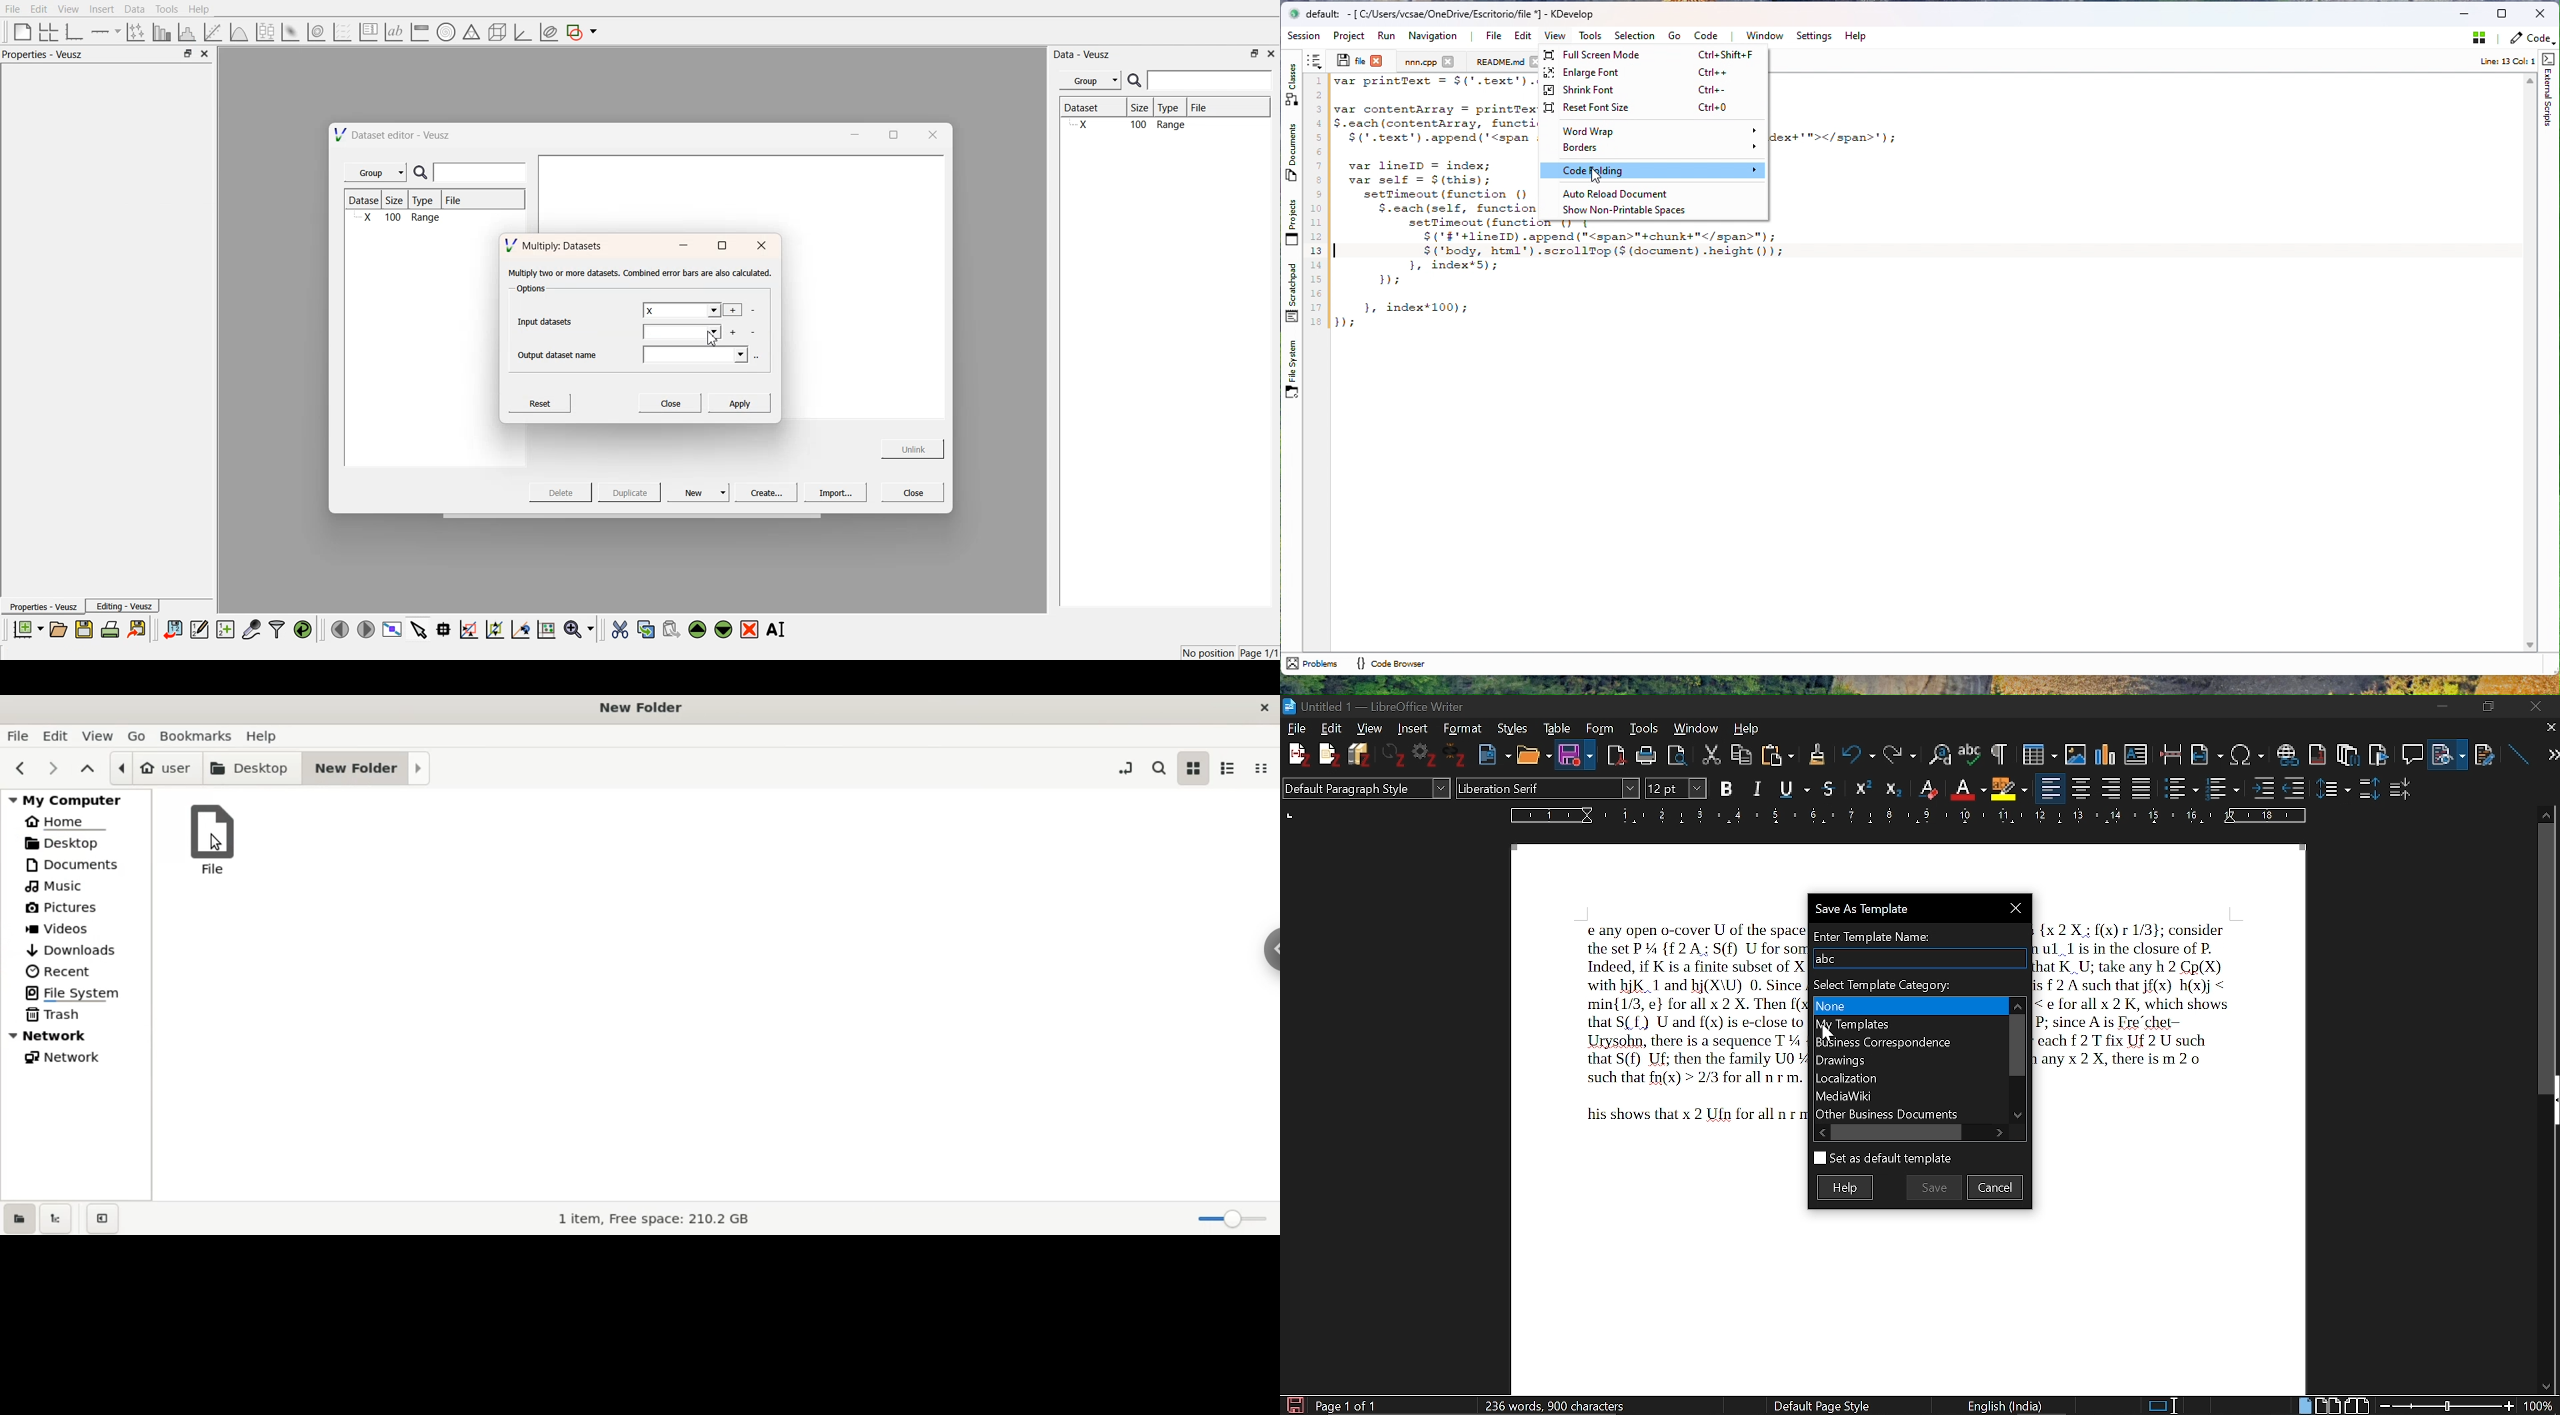 The width and height of the screenshot is (2576, 1428). What do you see at coordinates (1653, 170) in the screenshot?
I see `Code Folding` at bounding box center [1653, 170].